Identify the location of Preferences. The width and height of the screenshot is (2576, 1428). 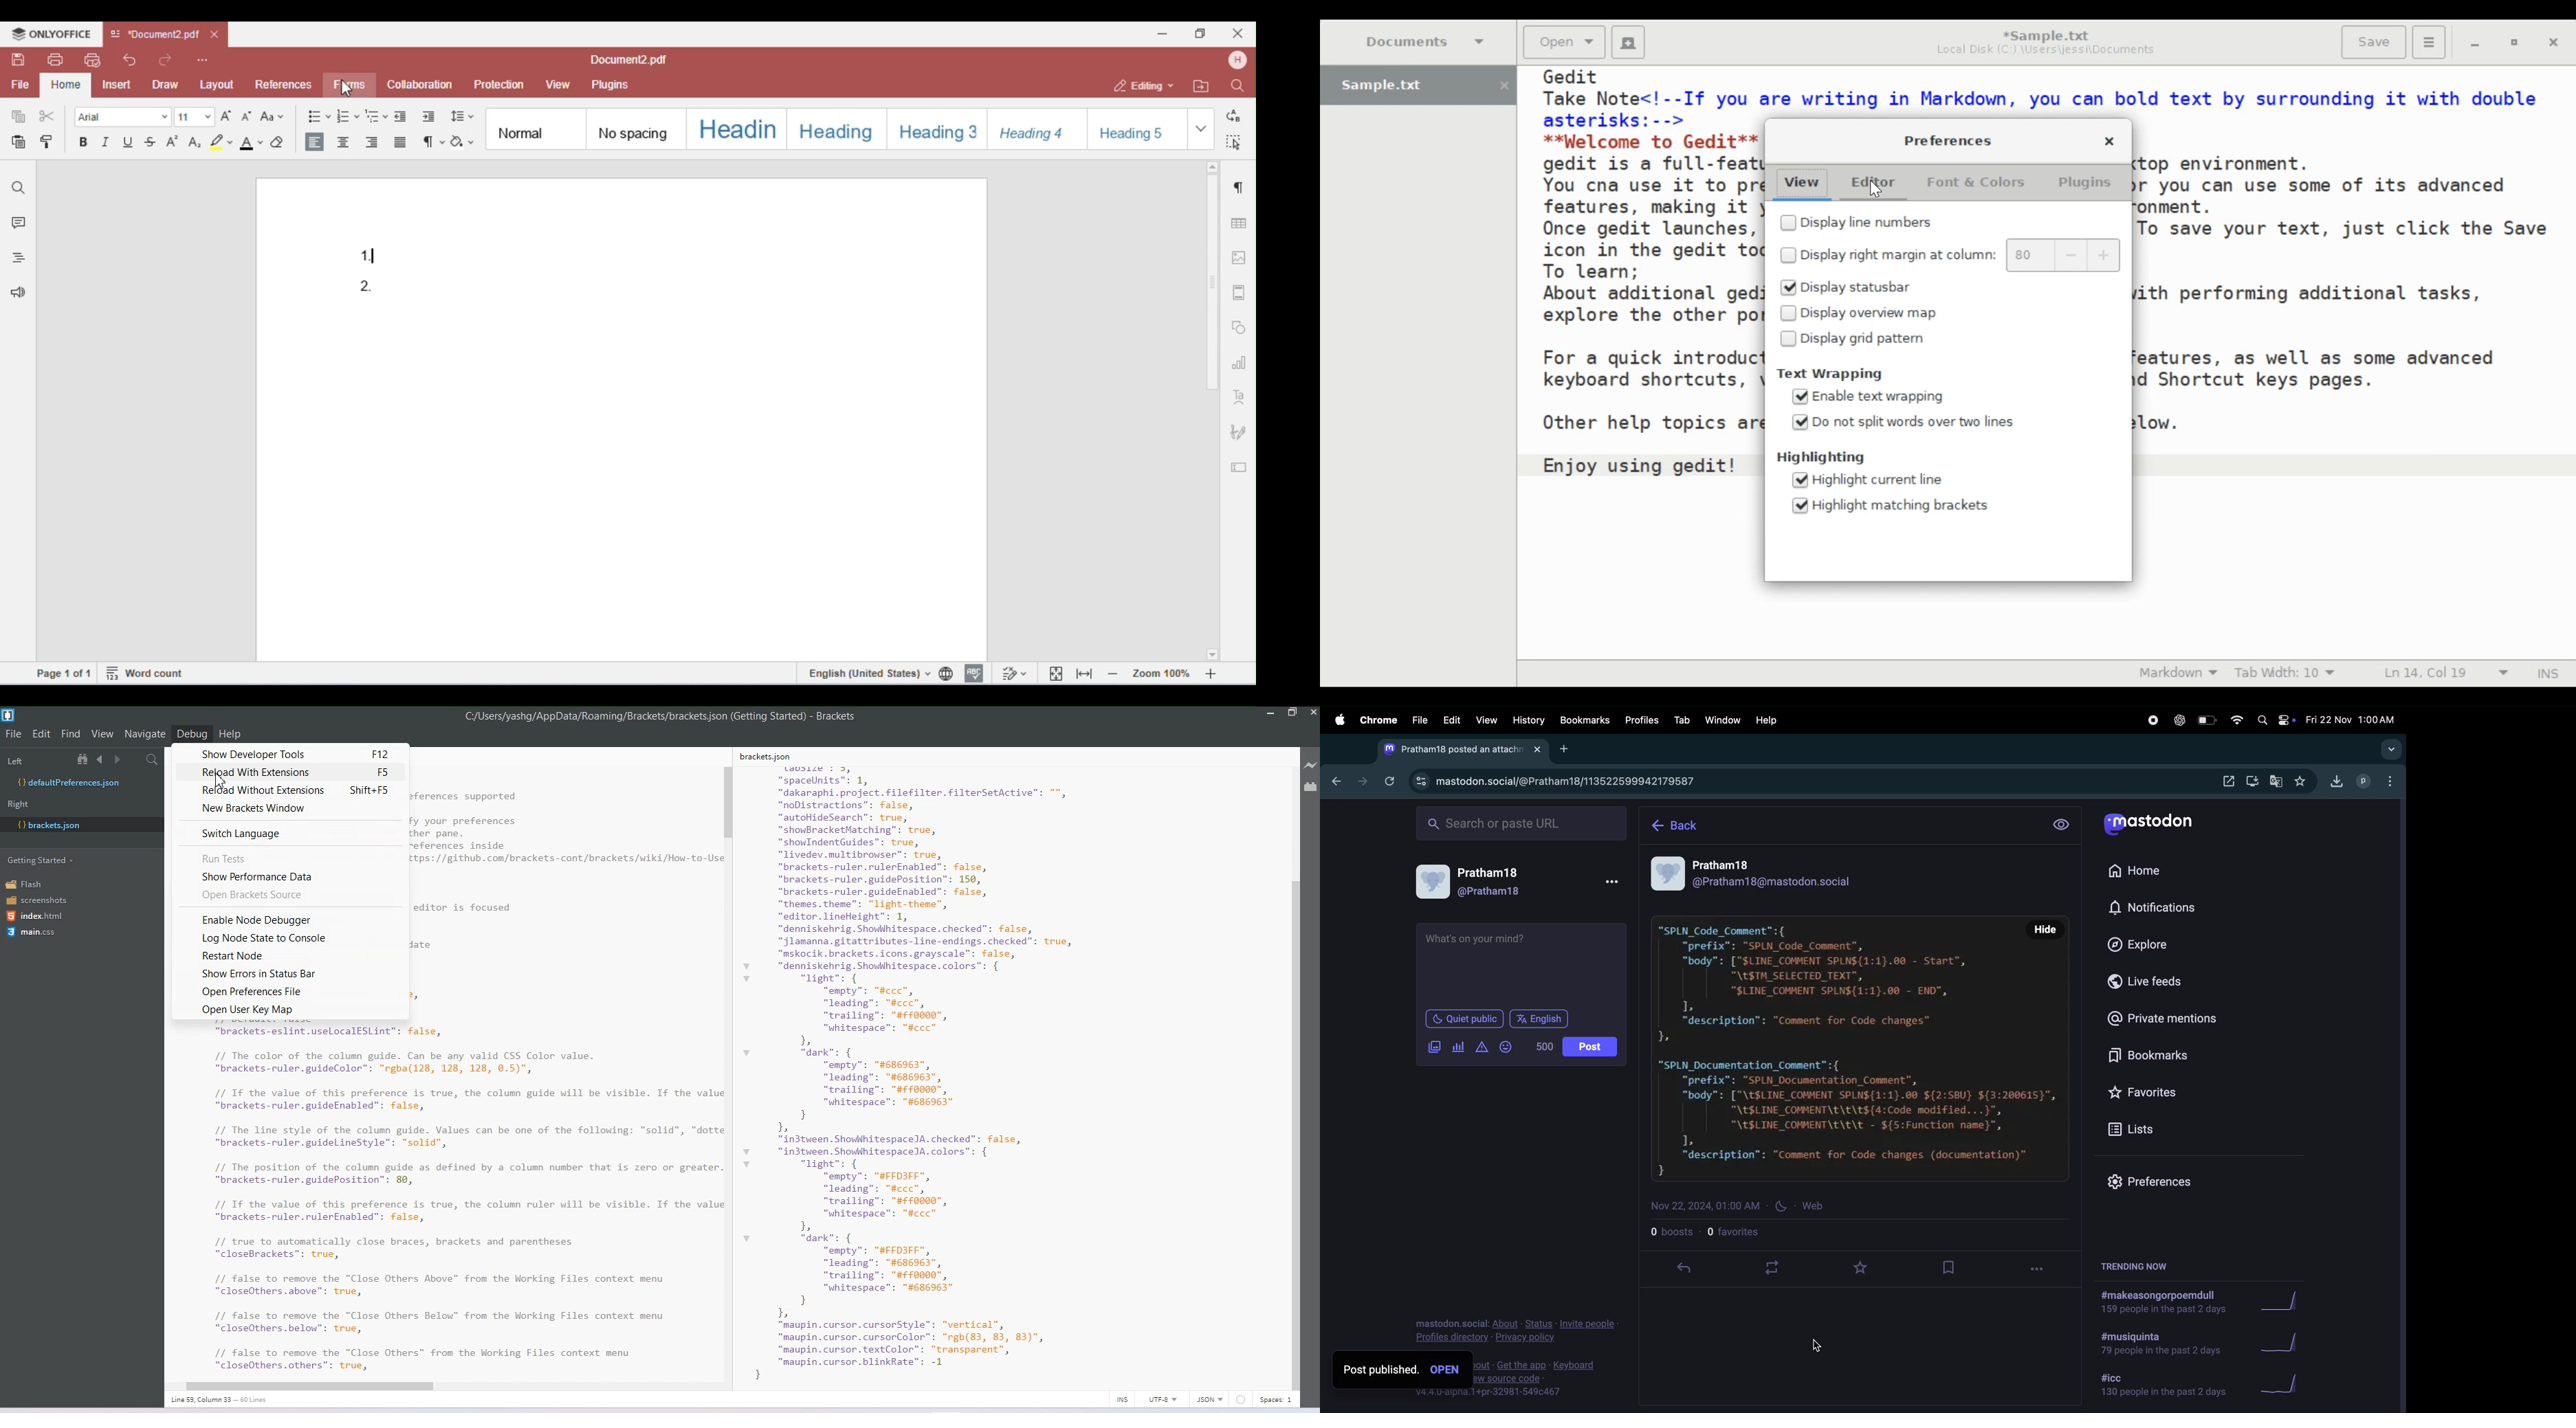
(1950, 139).